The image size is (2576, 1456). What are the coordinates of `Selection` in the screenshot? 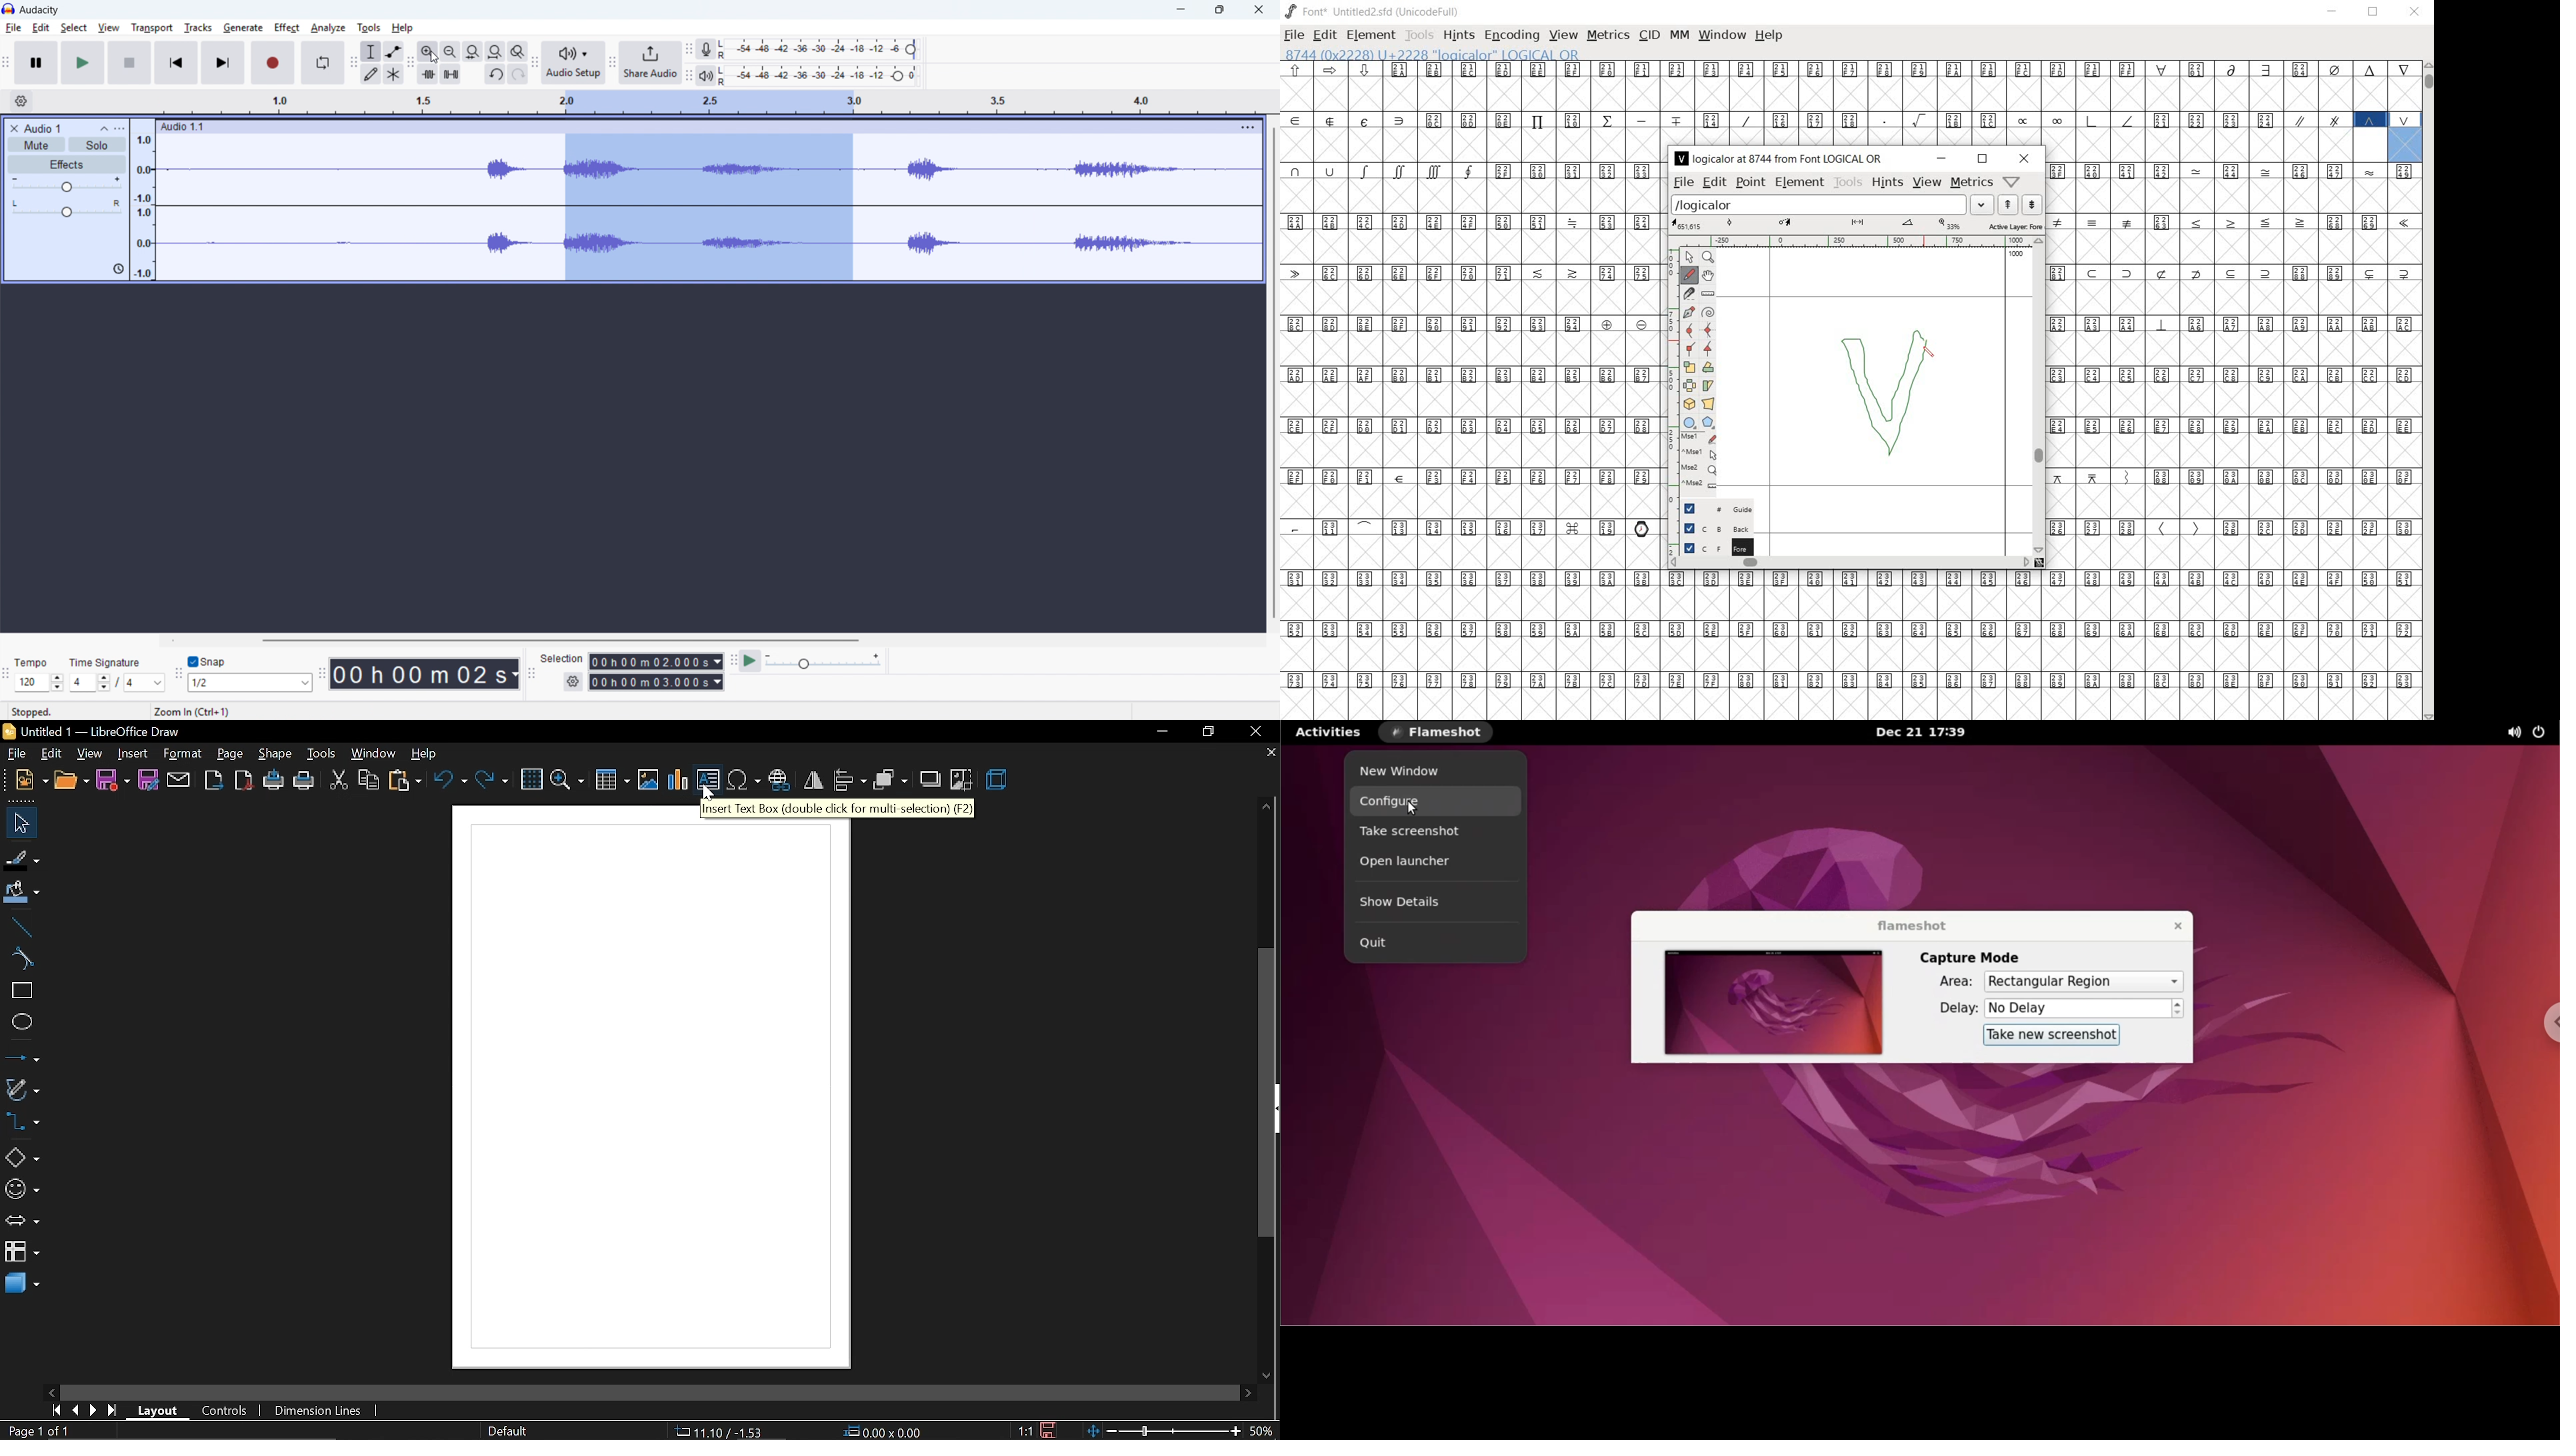 It's located at (563, 658).